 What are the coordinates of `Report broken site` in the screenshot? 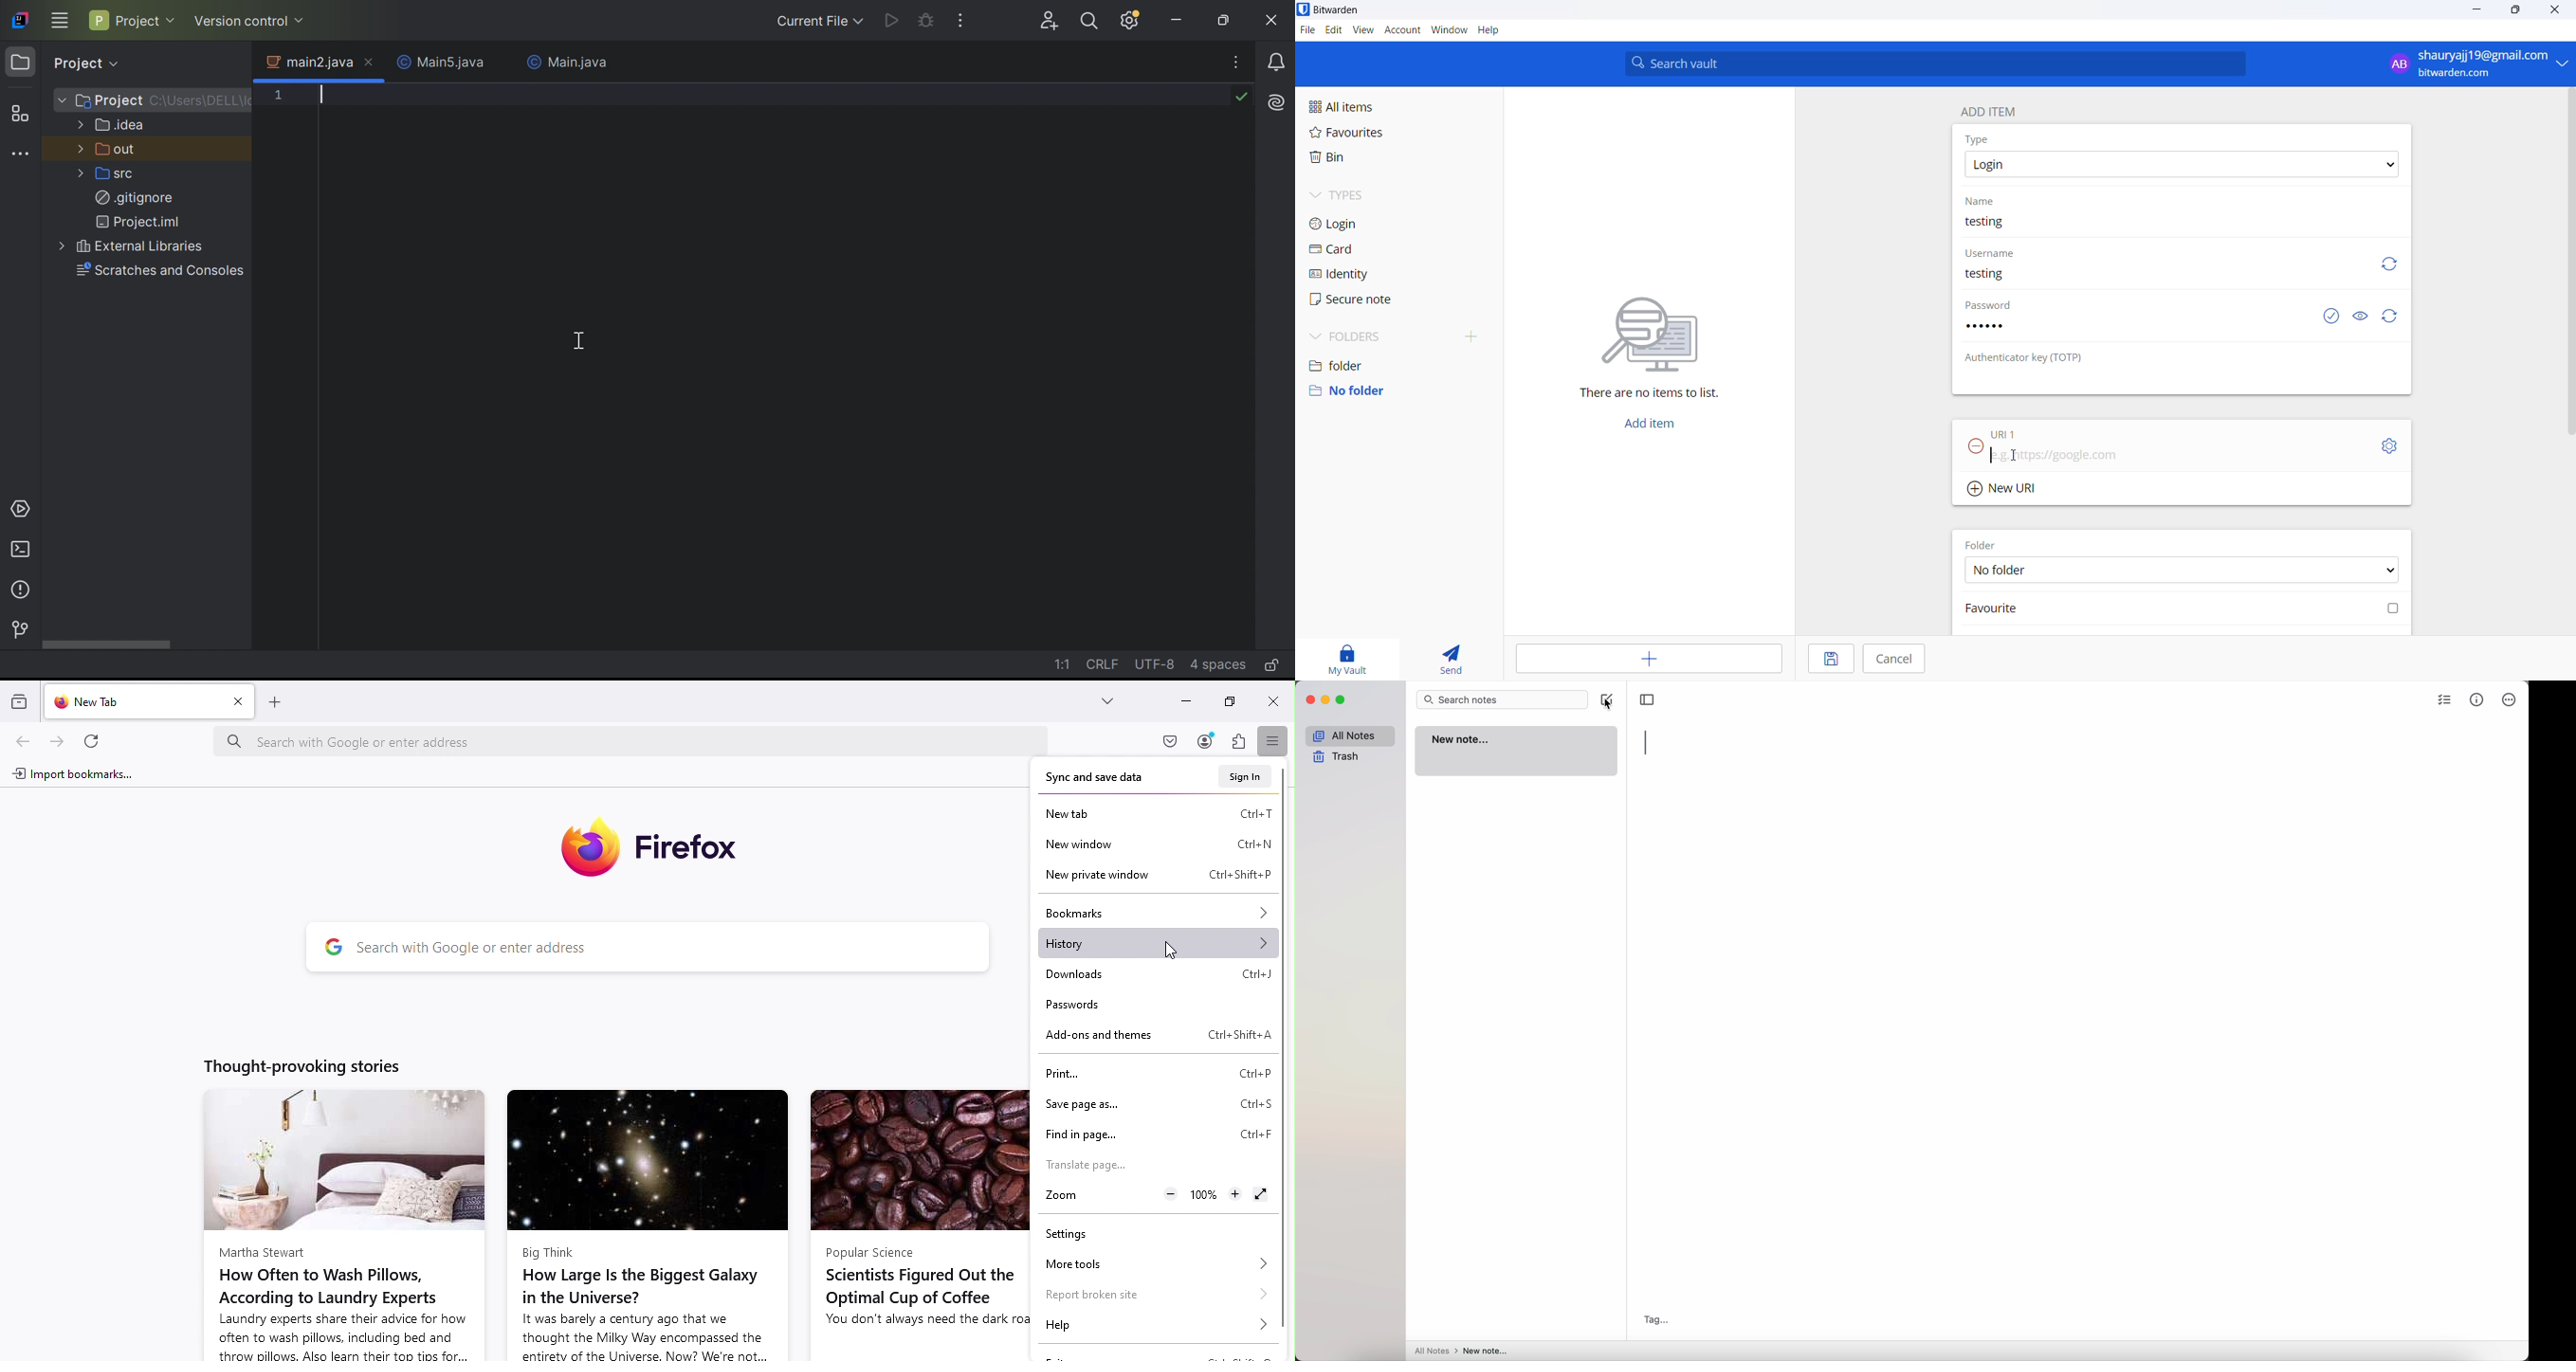 It's located at (1154, 1292).